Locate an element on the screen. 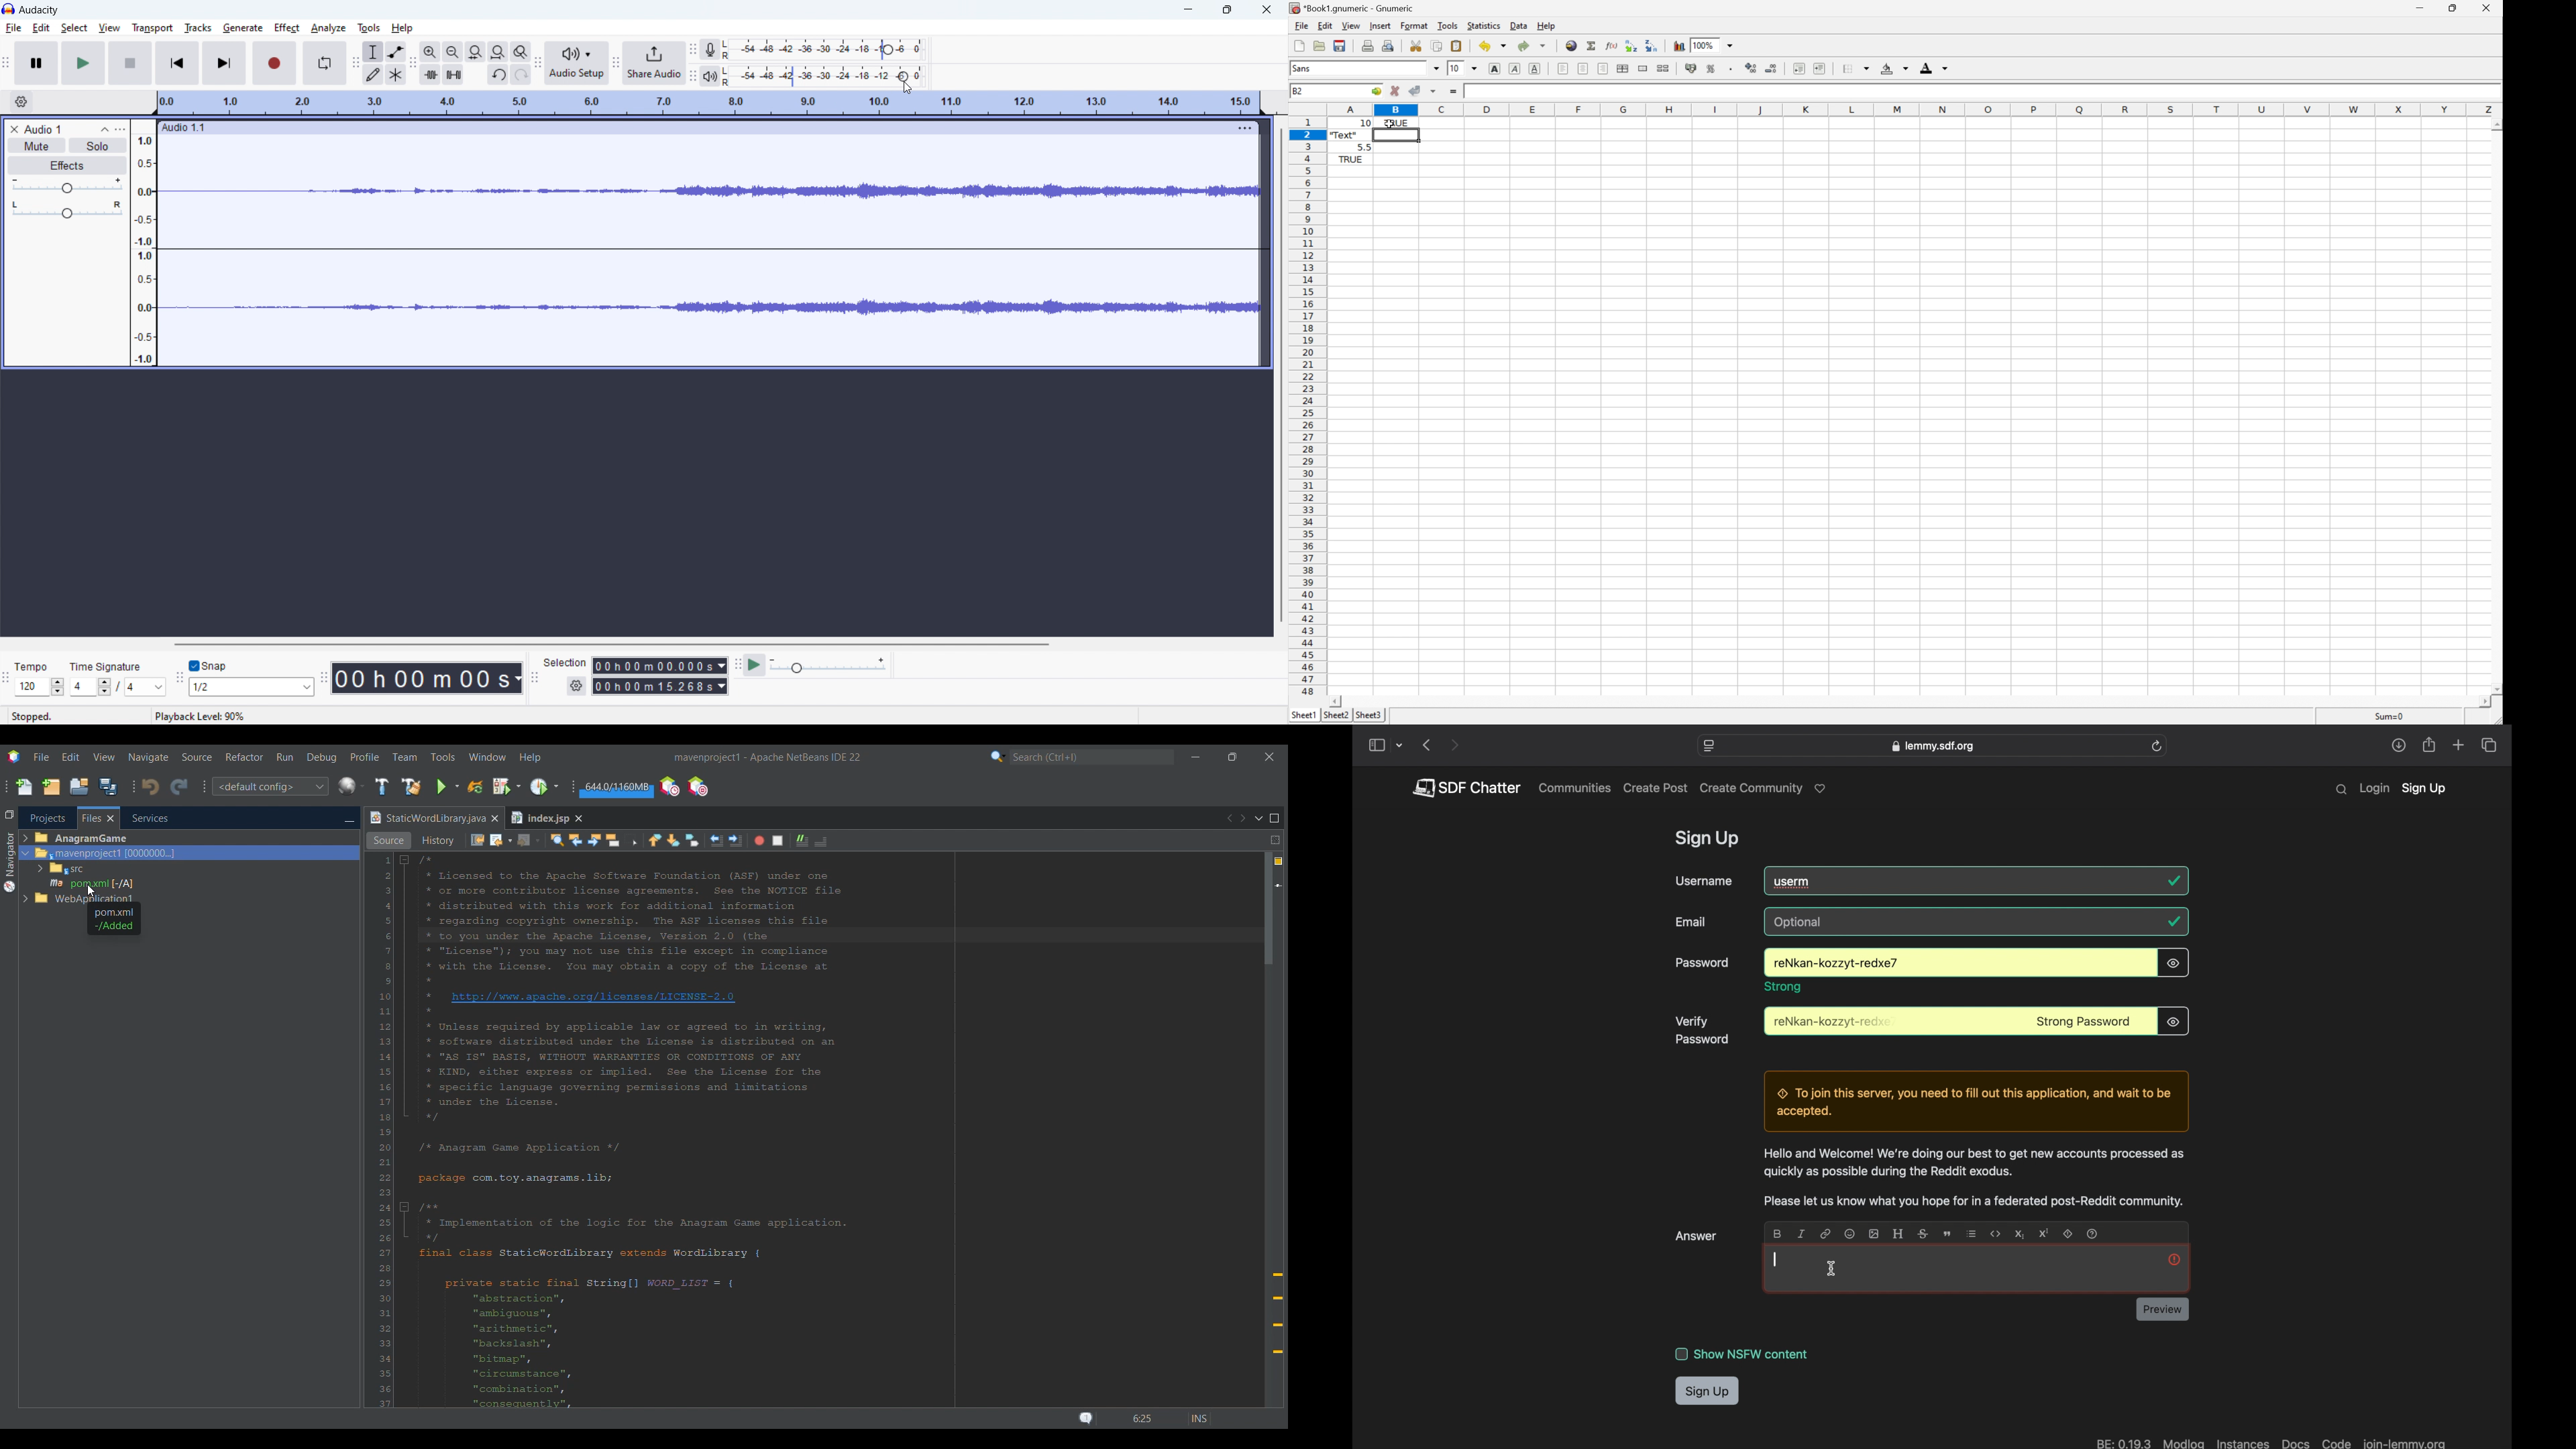 This screenshot has width=2576, height=1456. transport toolbar is located at coordinates (8, 60).